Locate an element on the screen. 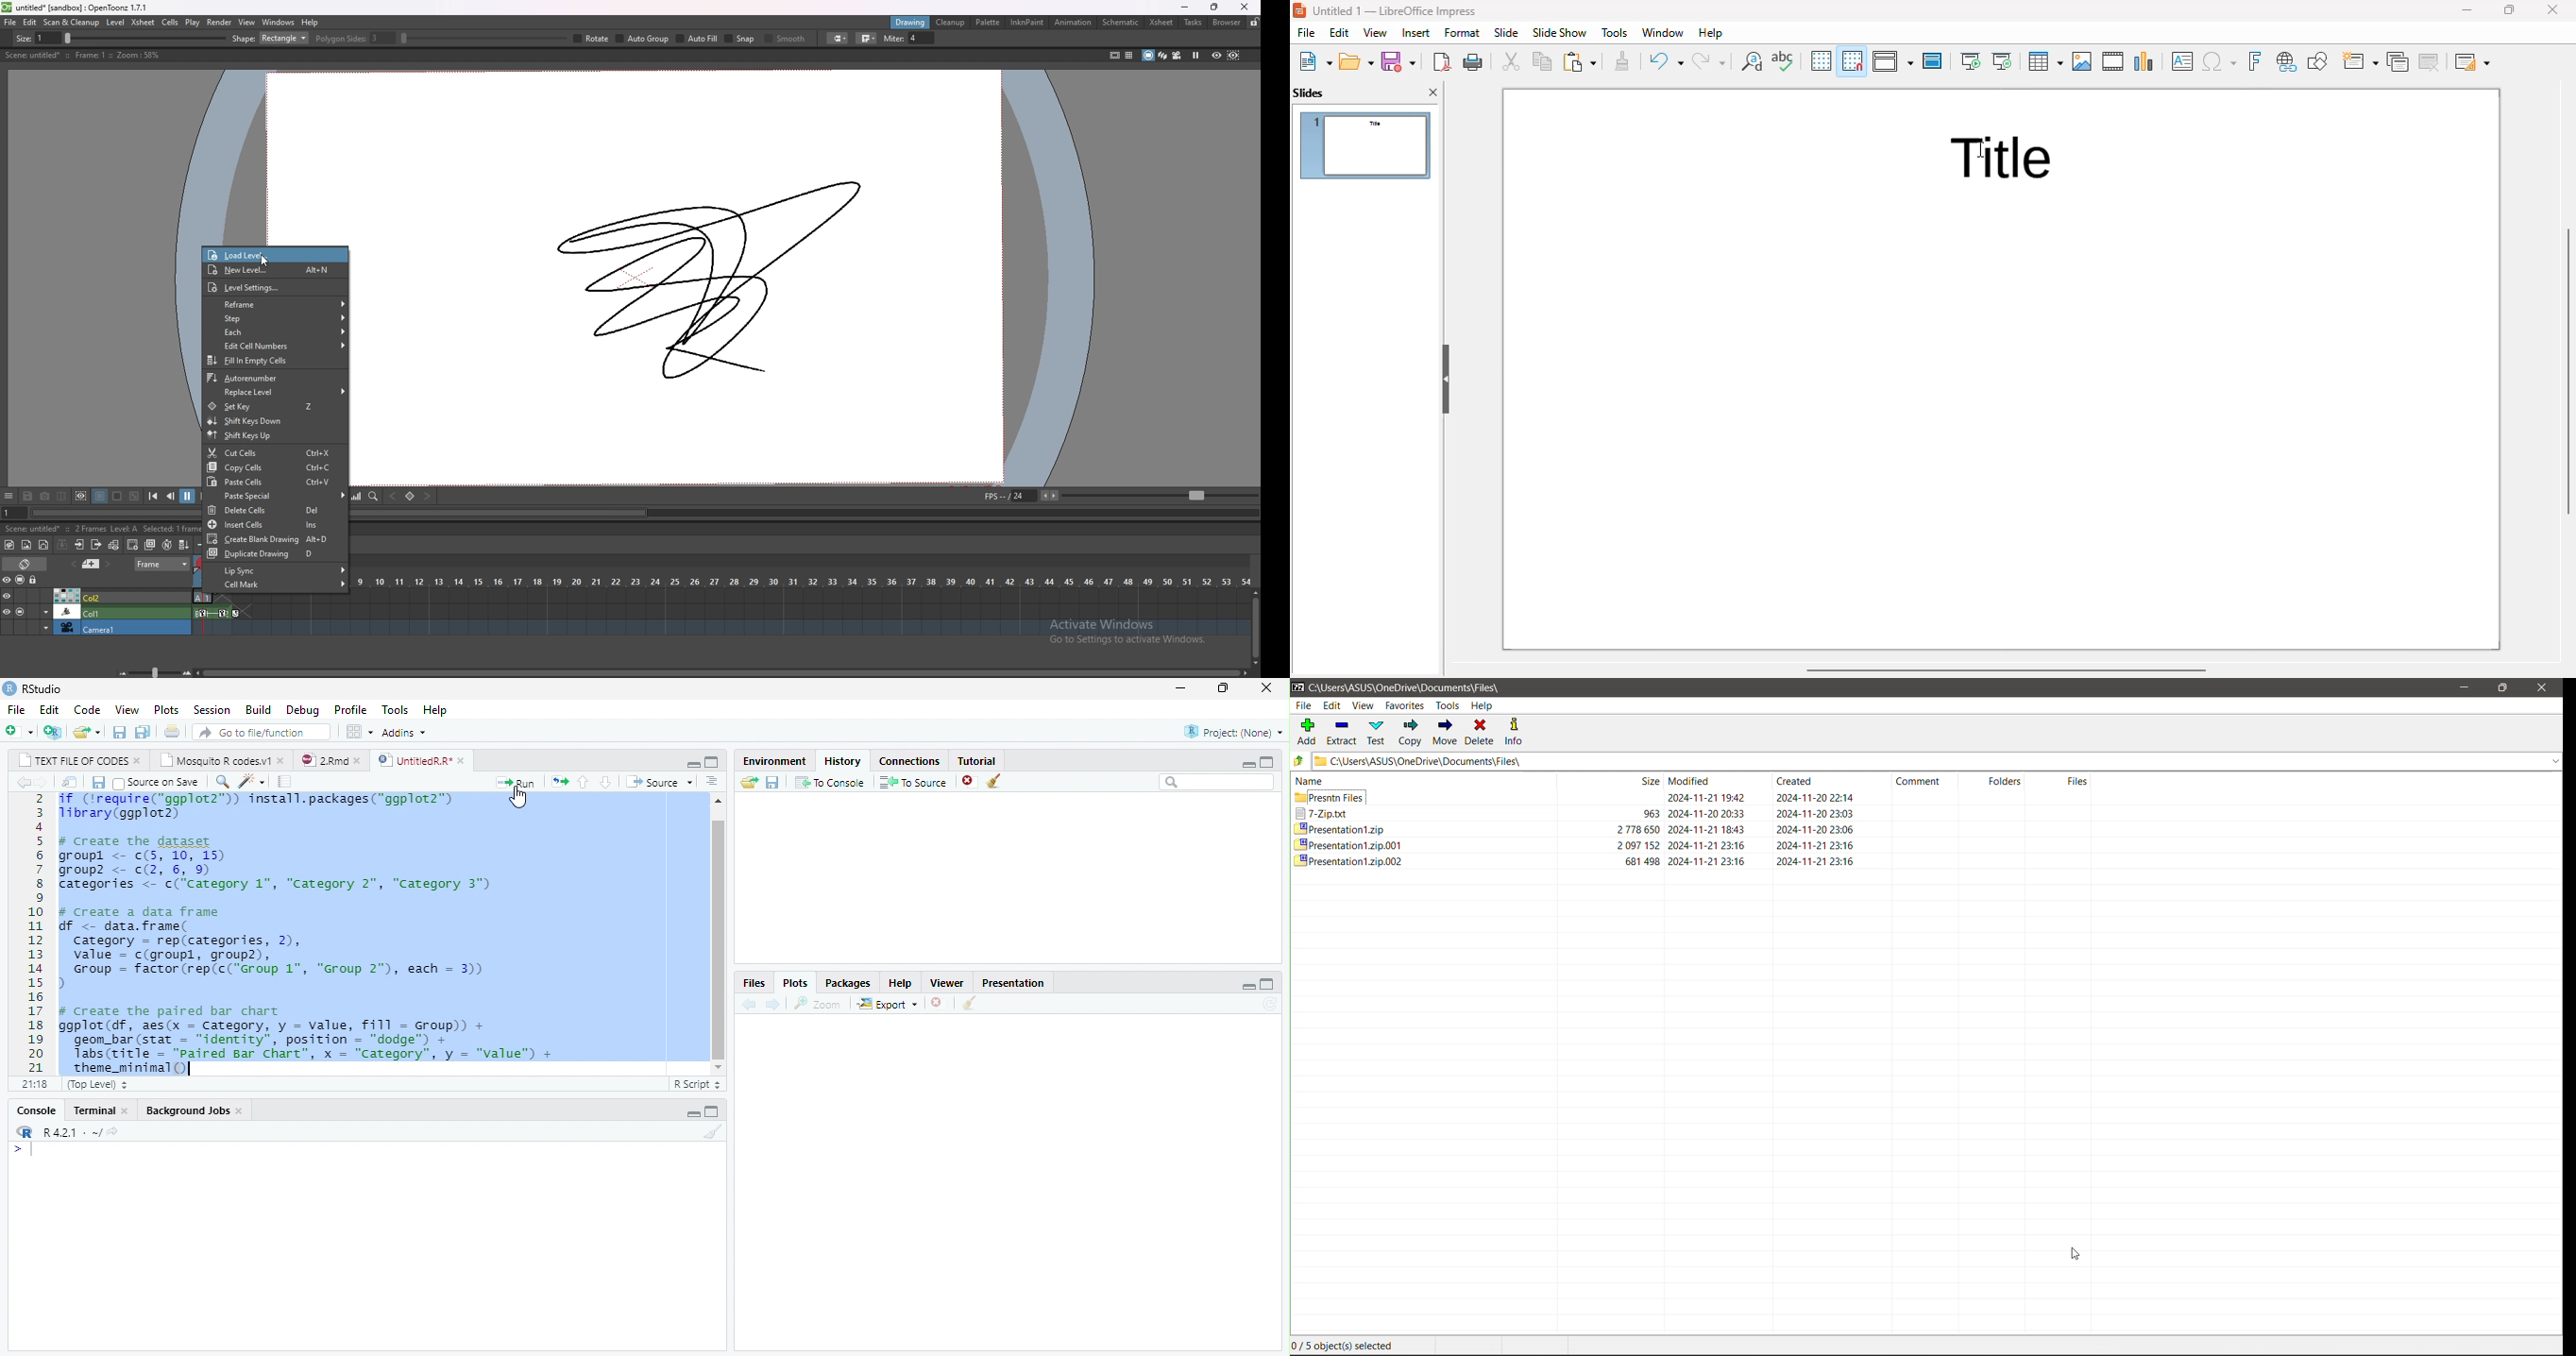  debug is located at coordinates (302, 709).